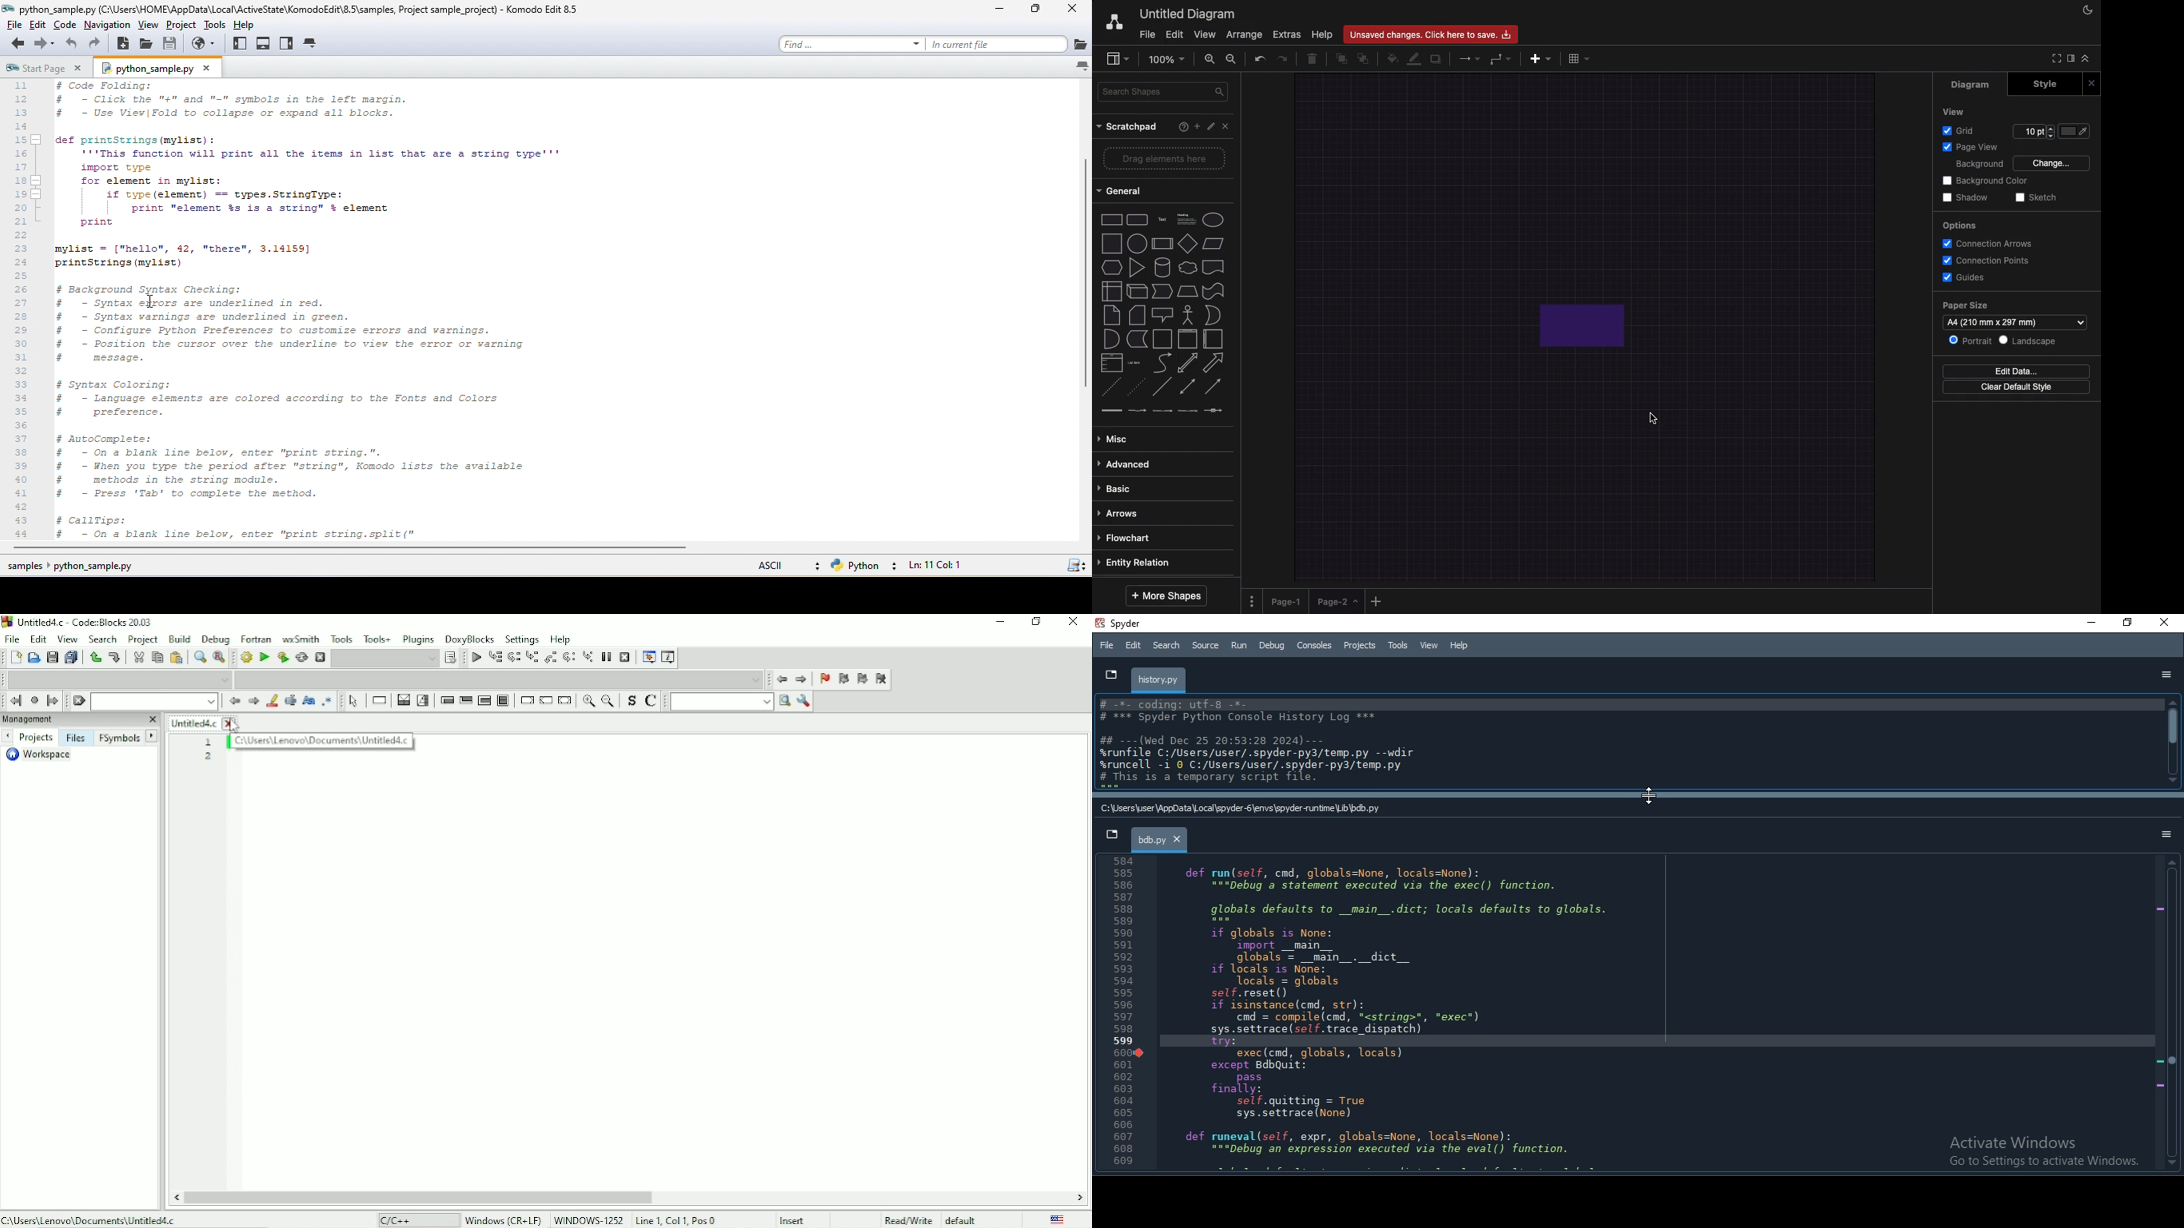  Describe the element at coordinates (1187, 266) in the screenshot. I see `cloud` at that location.